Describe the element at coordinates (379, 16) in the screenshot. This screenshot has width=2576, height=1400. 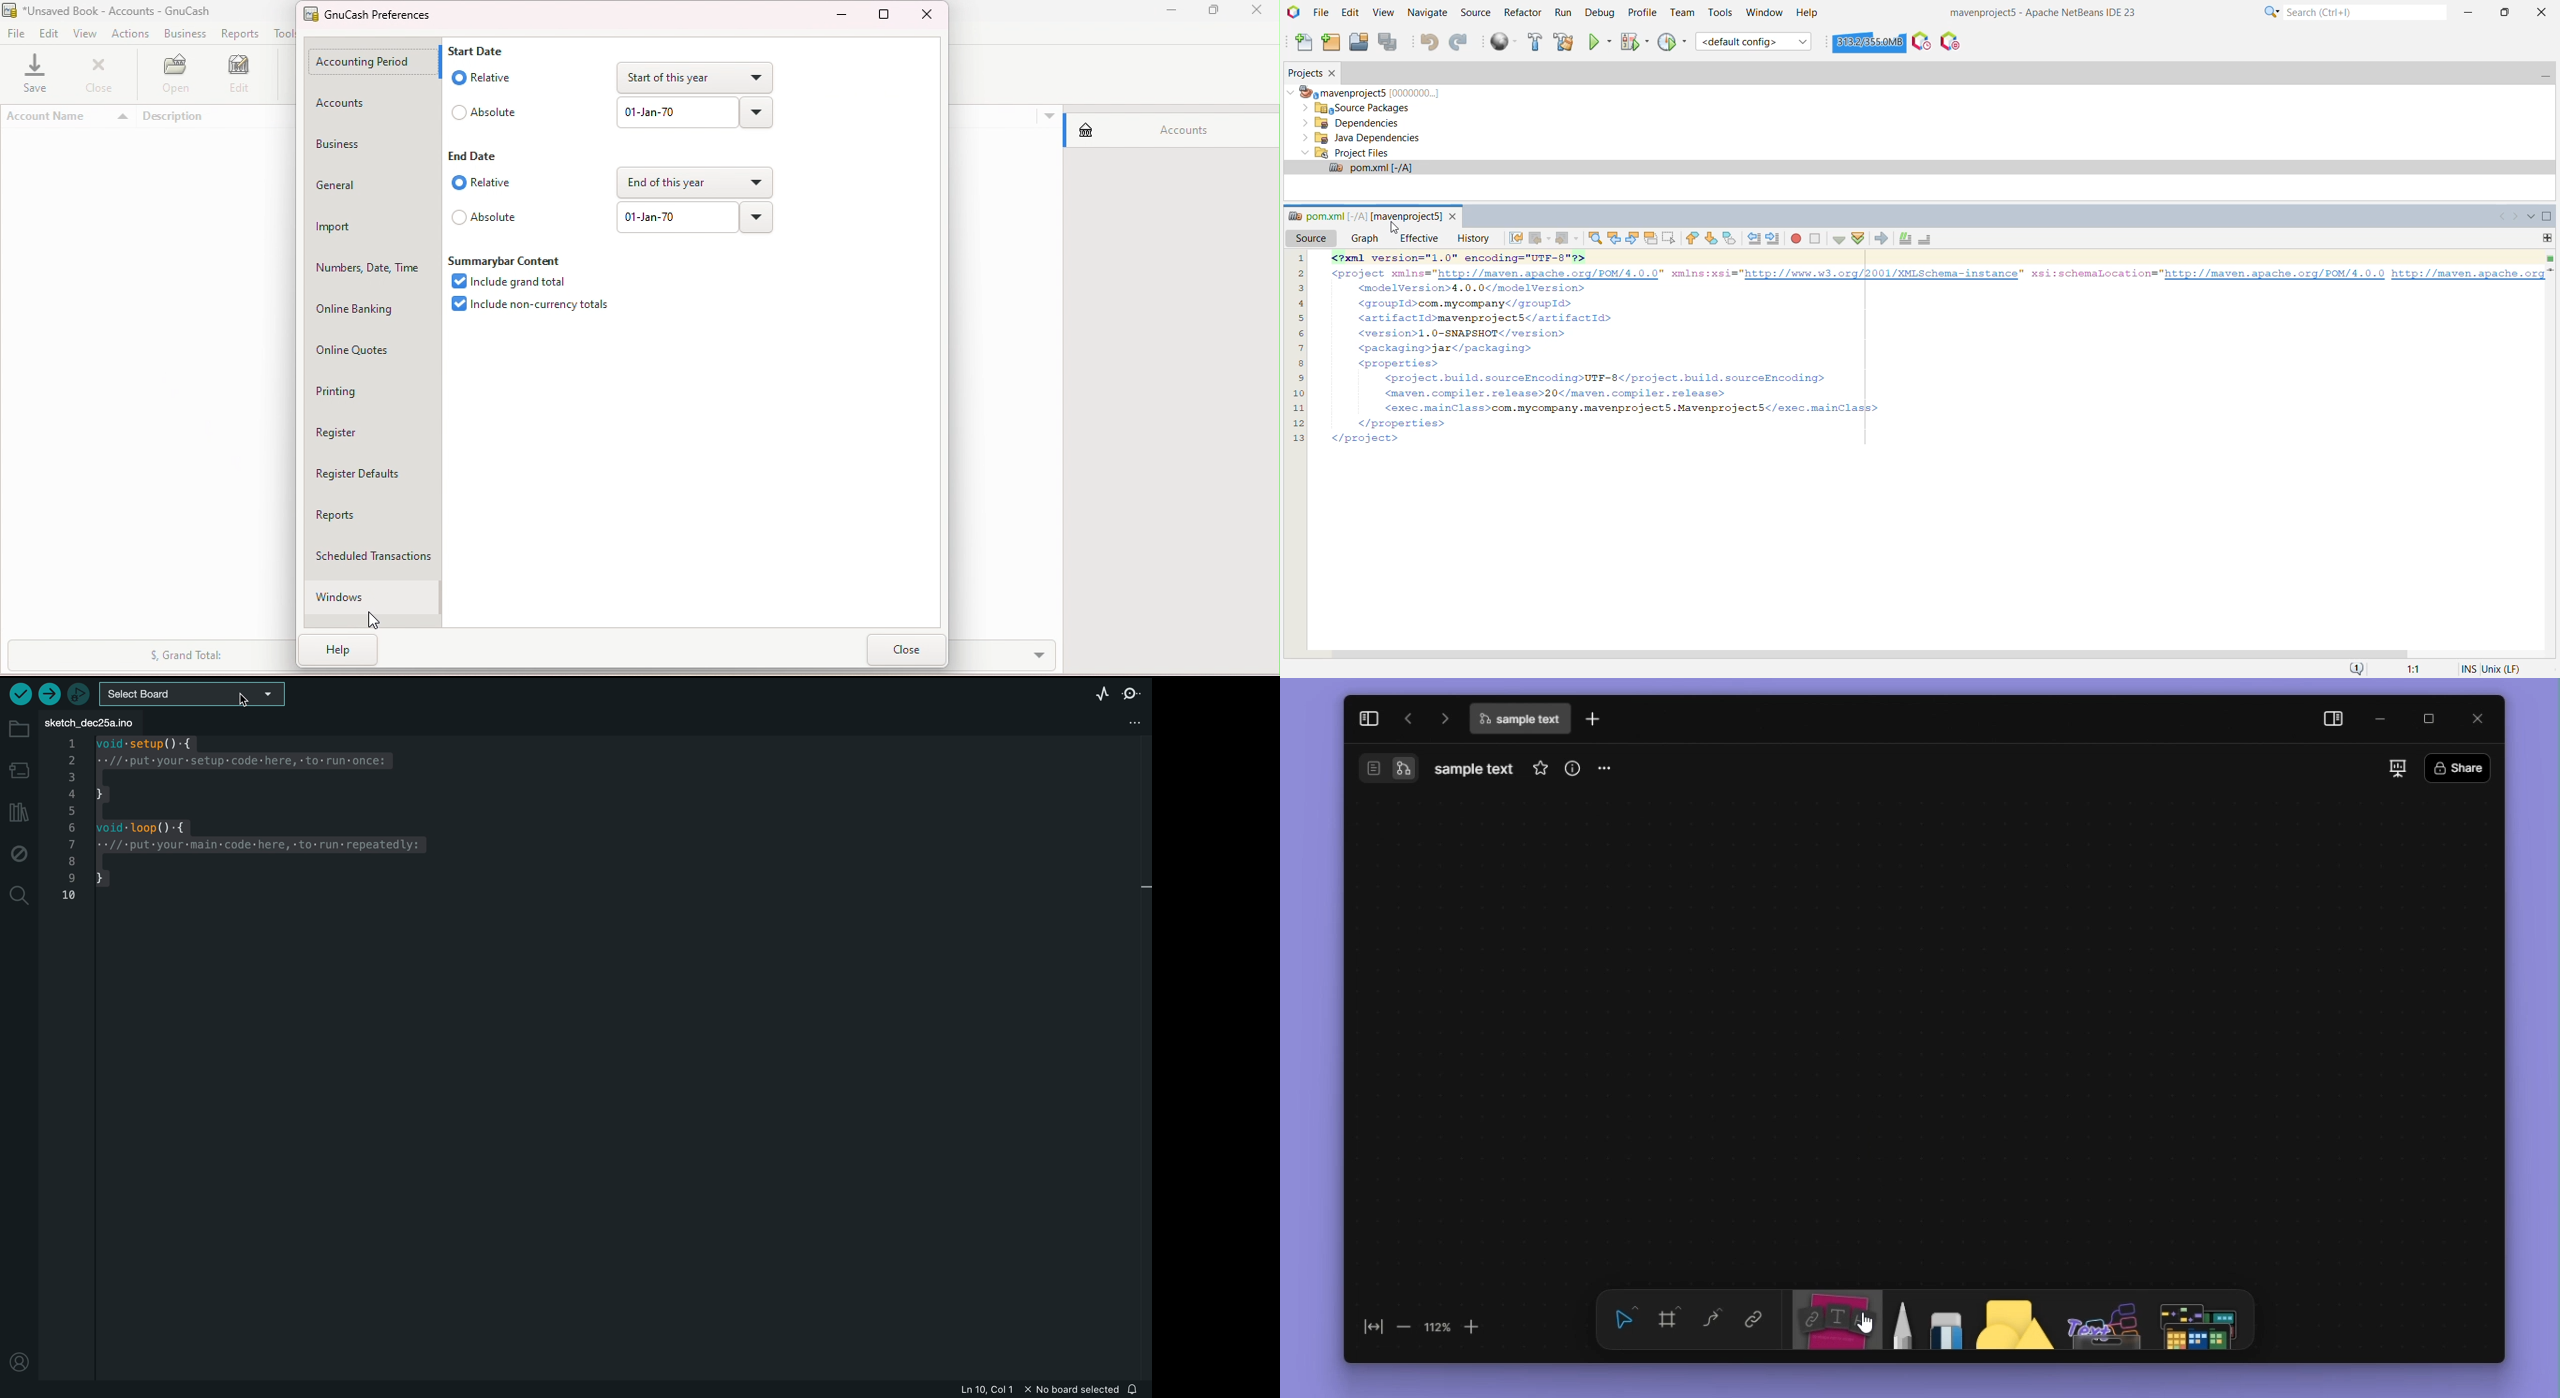
I see `GnuCash preferences` at that location.